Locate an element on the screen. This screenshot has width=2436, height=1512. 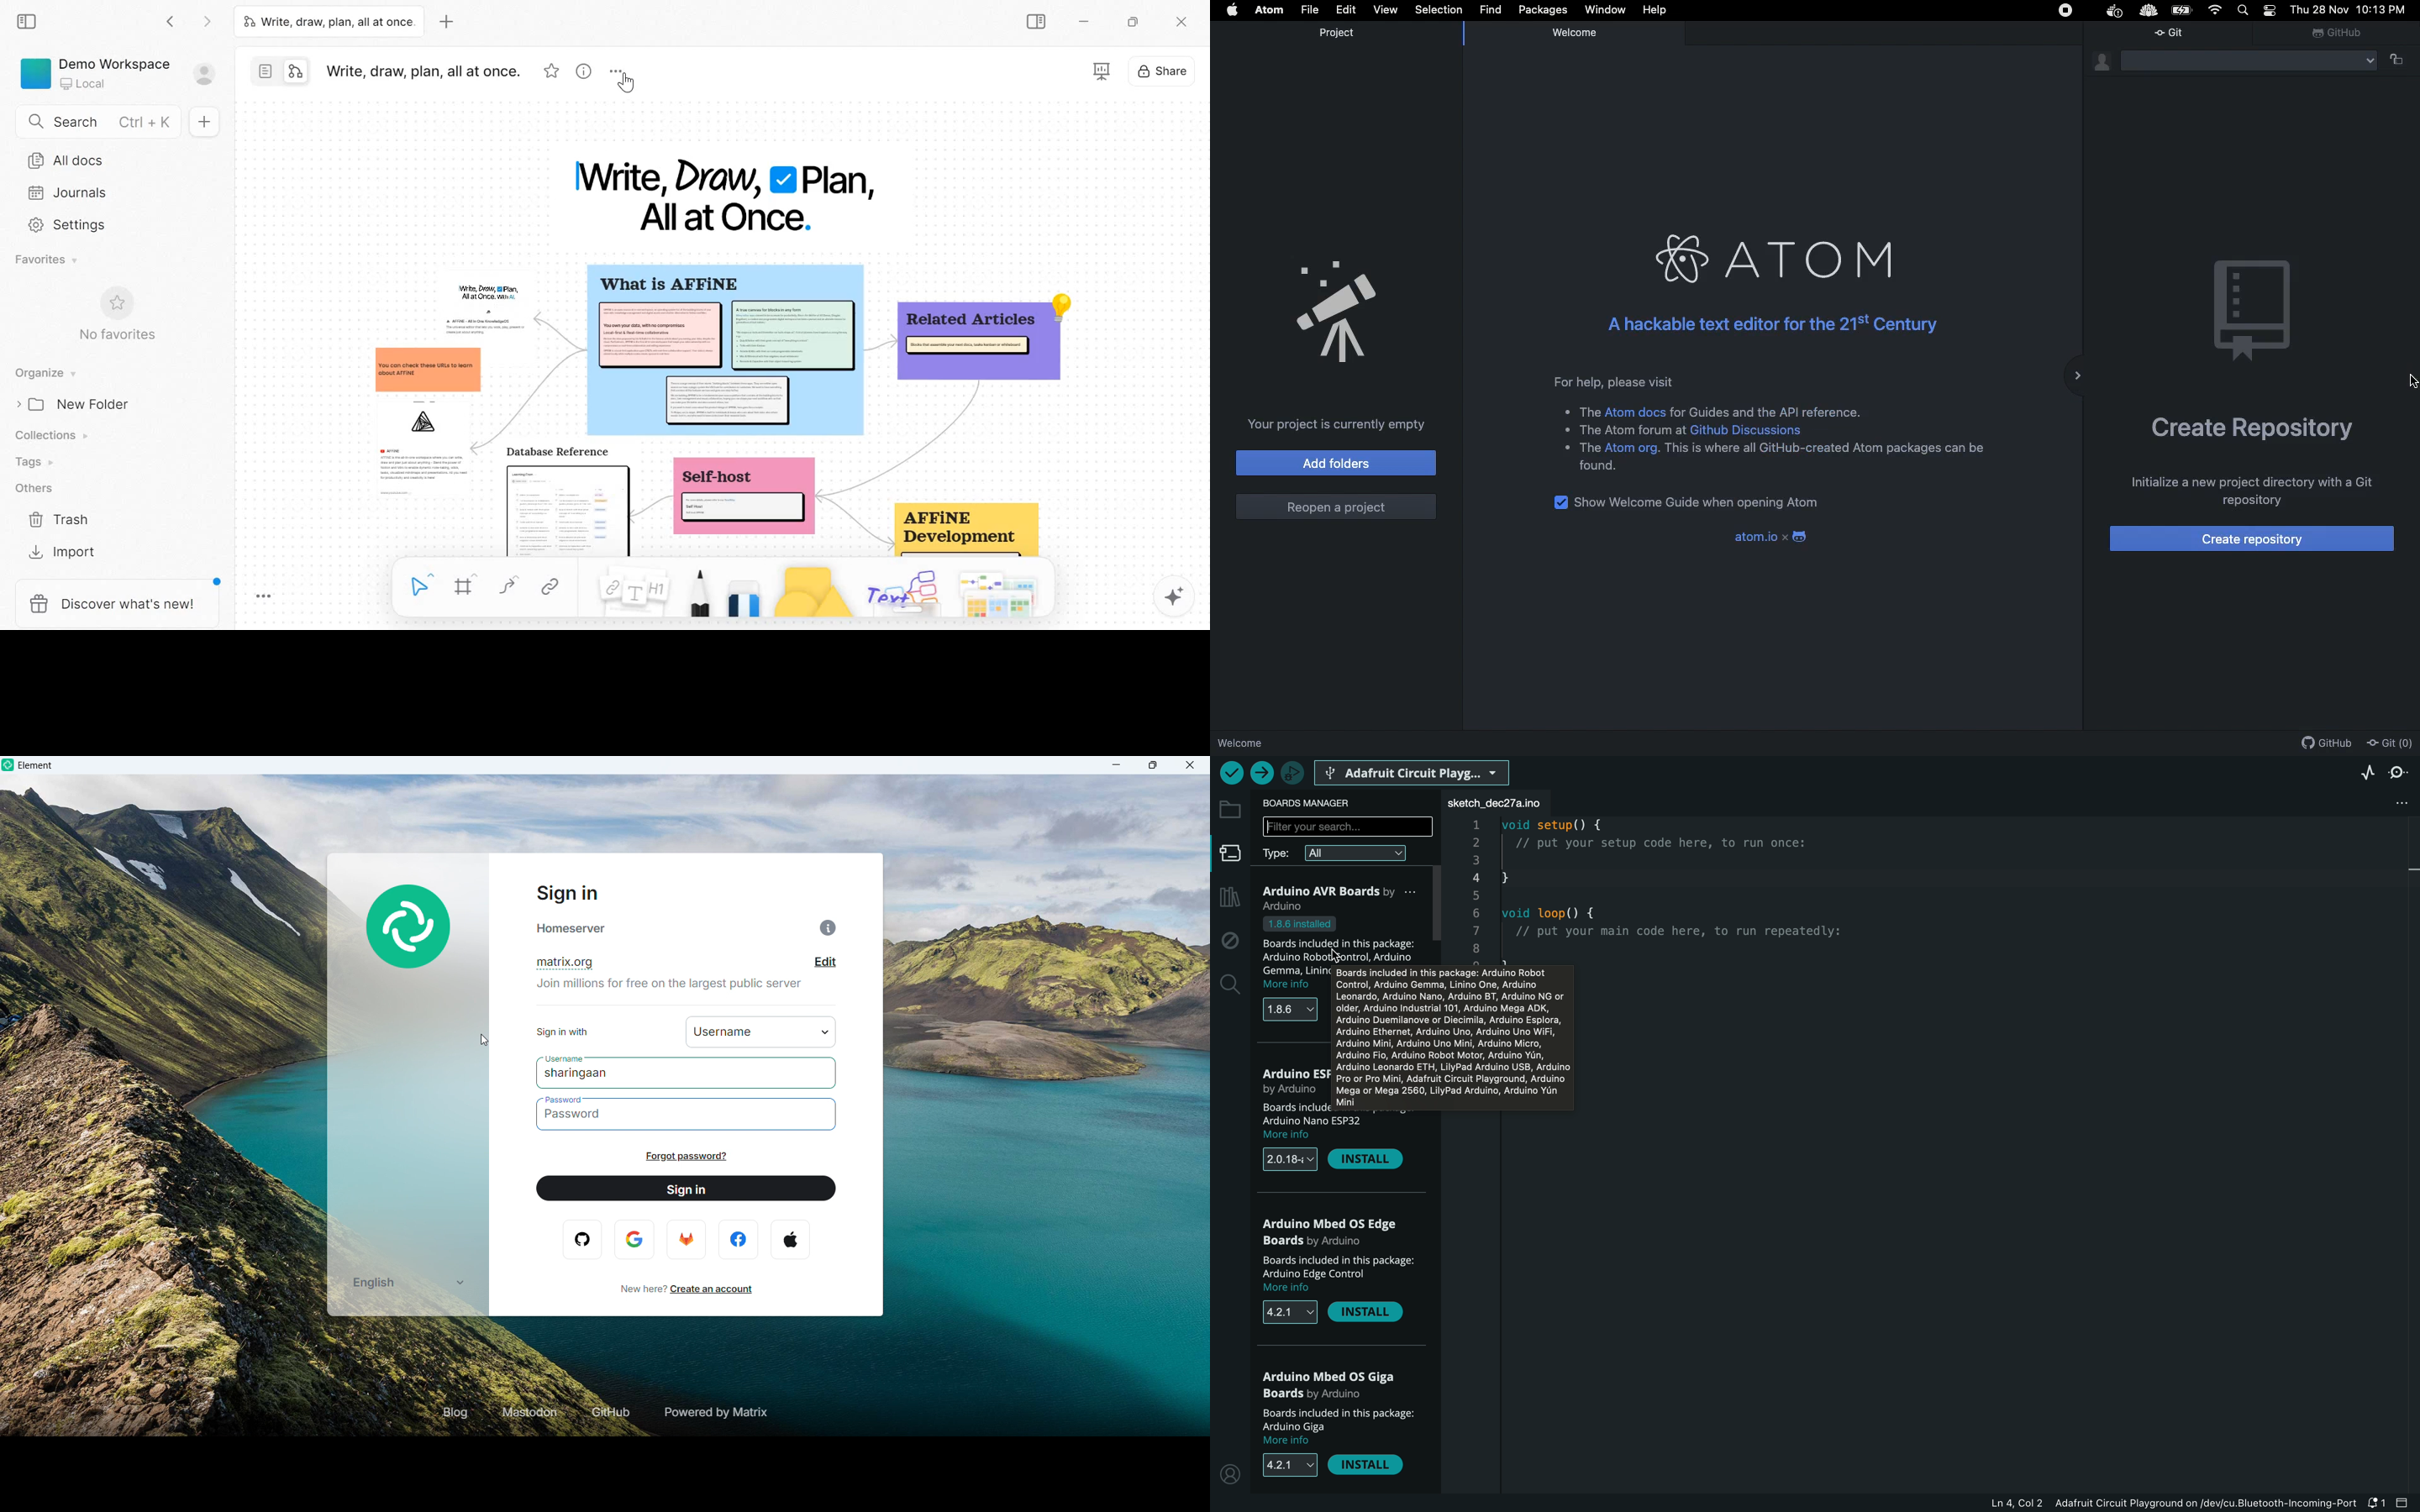
Atom is located at coordinates (1270, 10).